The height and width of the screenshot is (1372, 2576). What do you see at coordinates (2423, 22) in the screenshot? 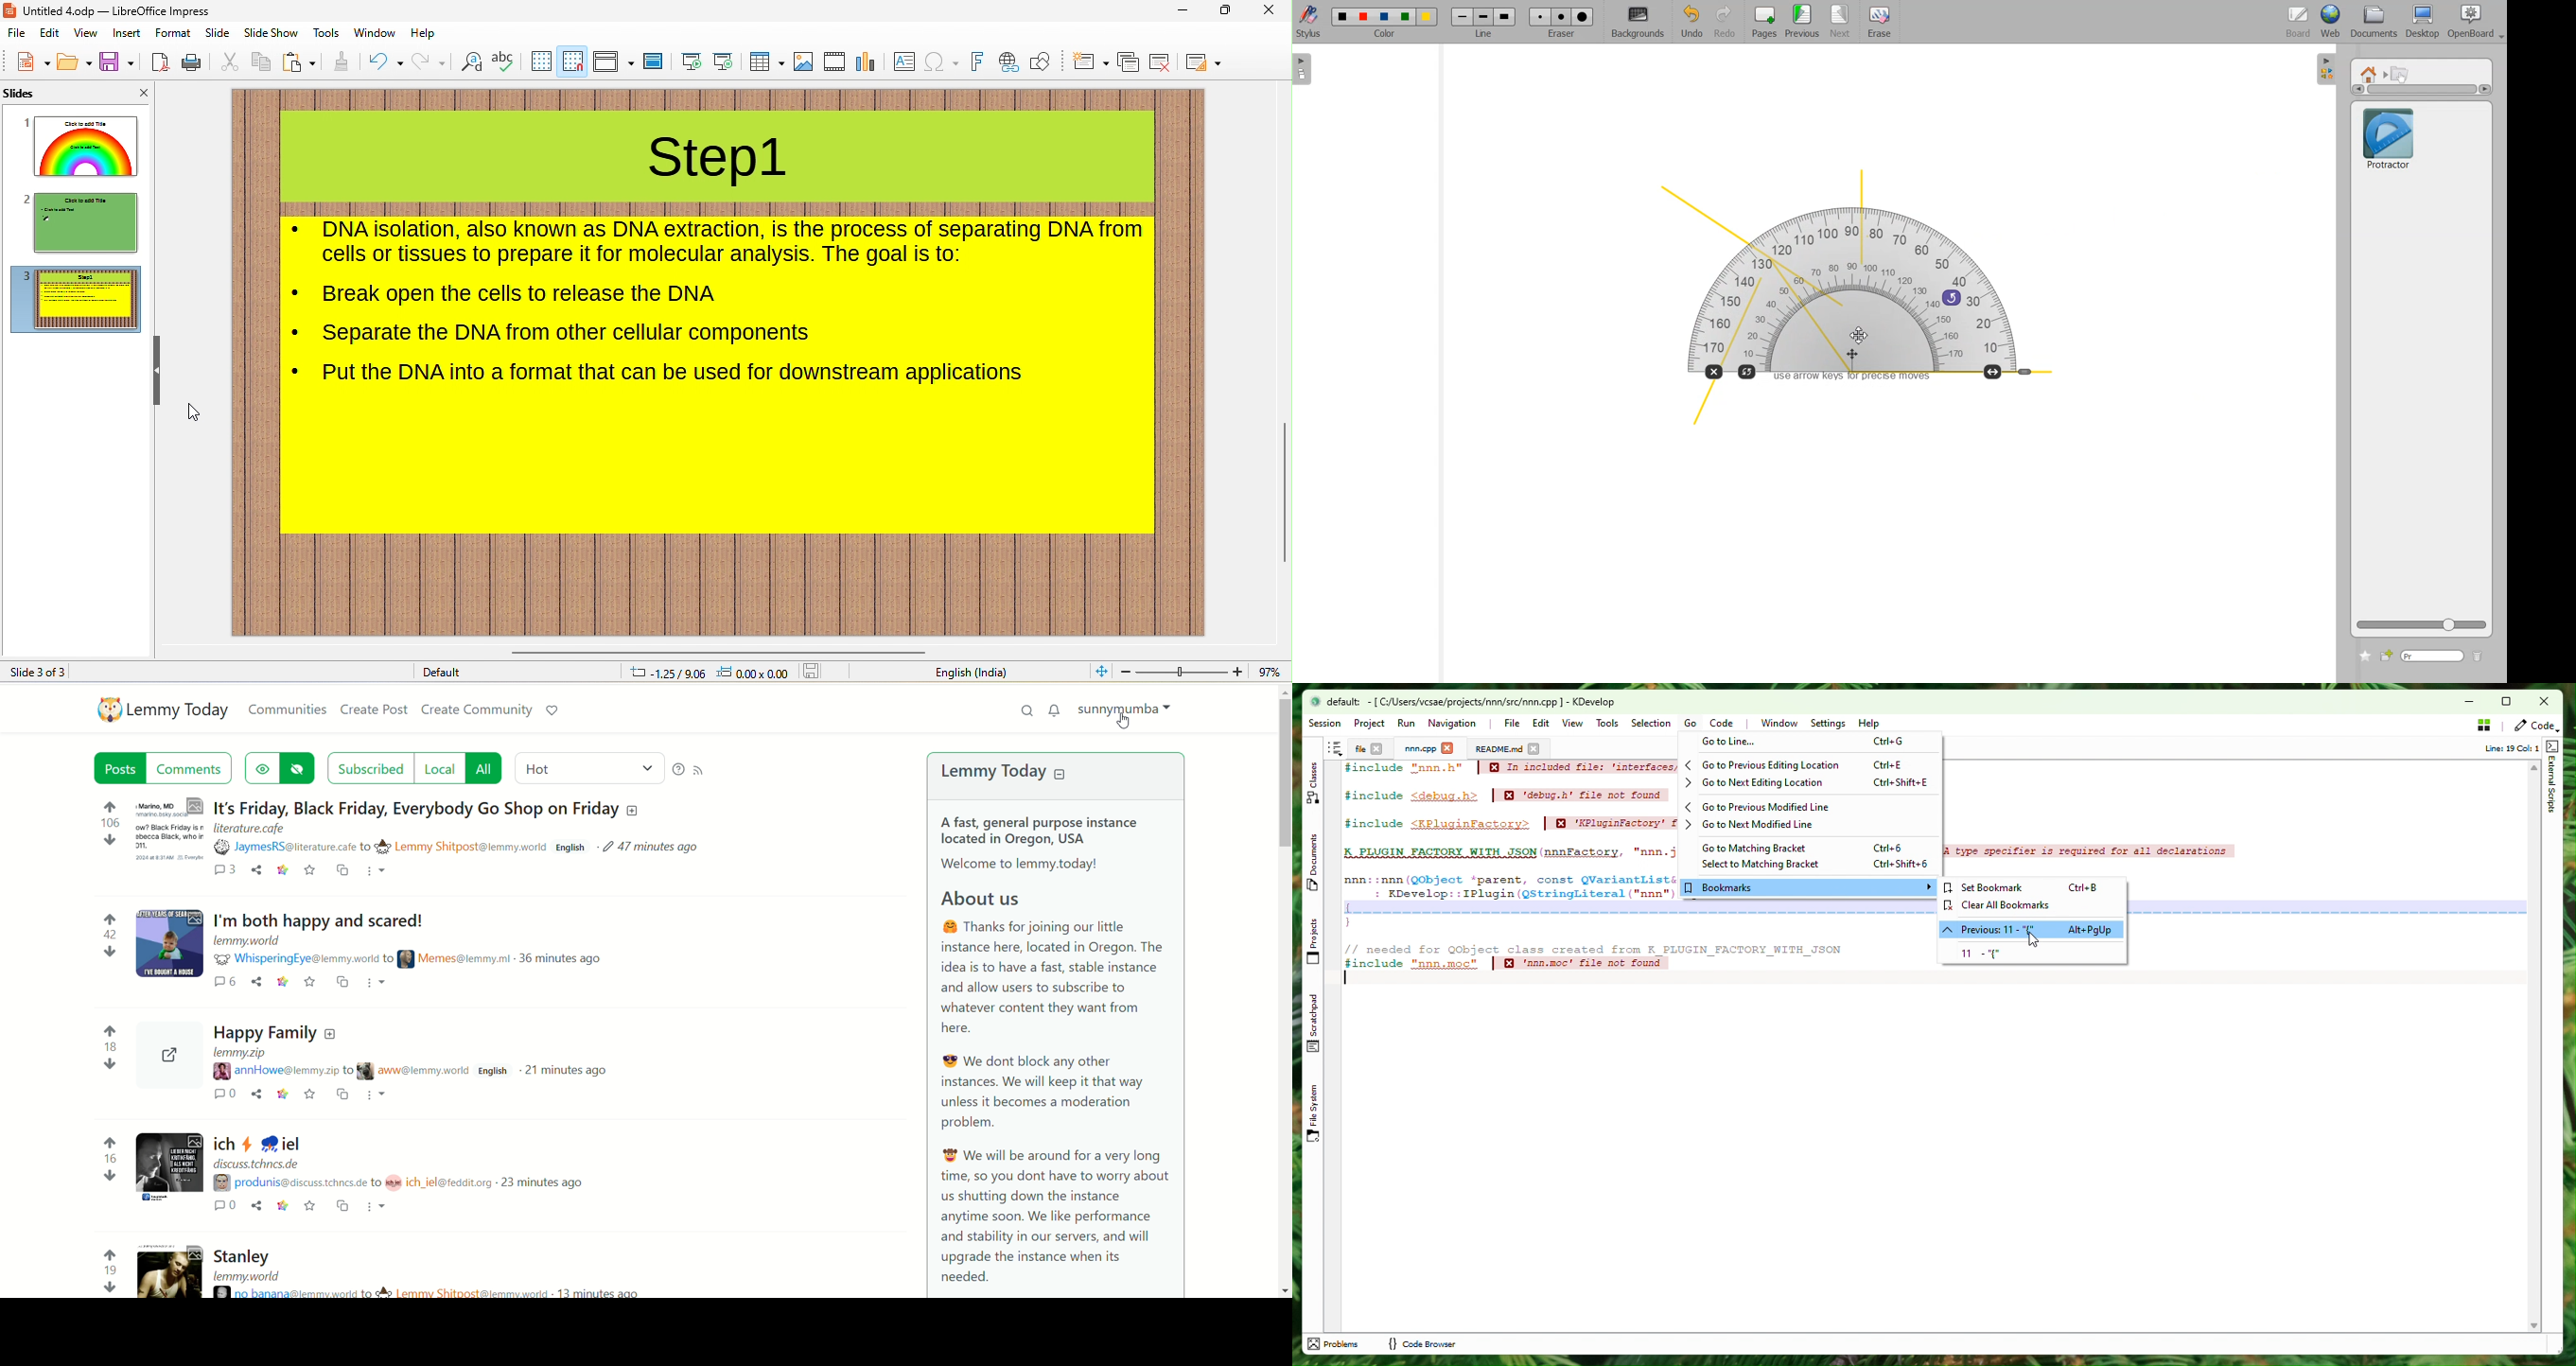
I see `Desktop` at bounding box center [2423, 22].